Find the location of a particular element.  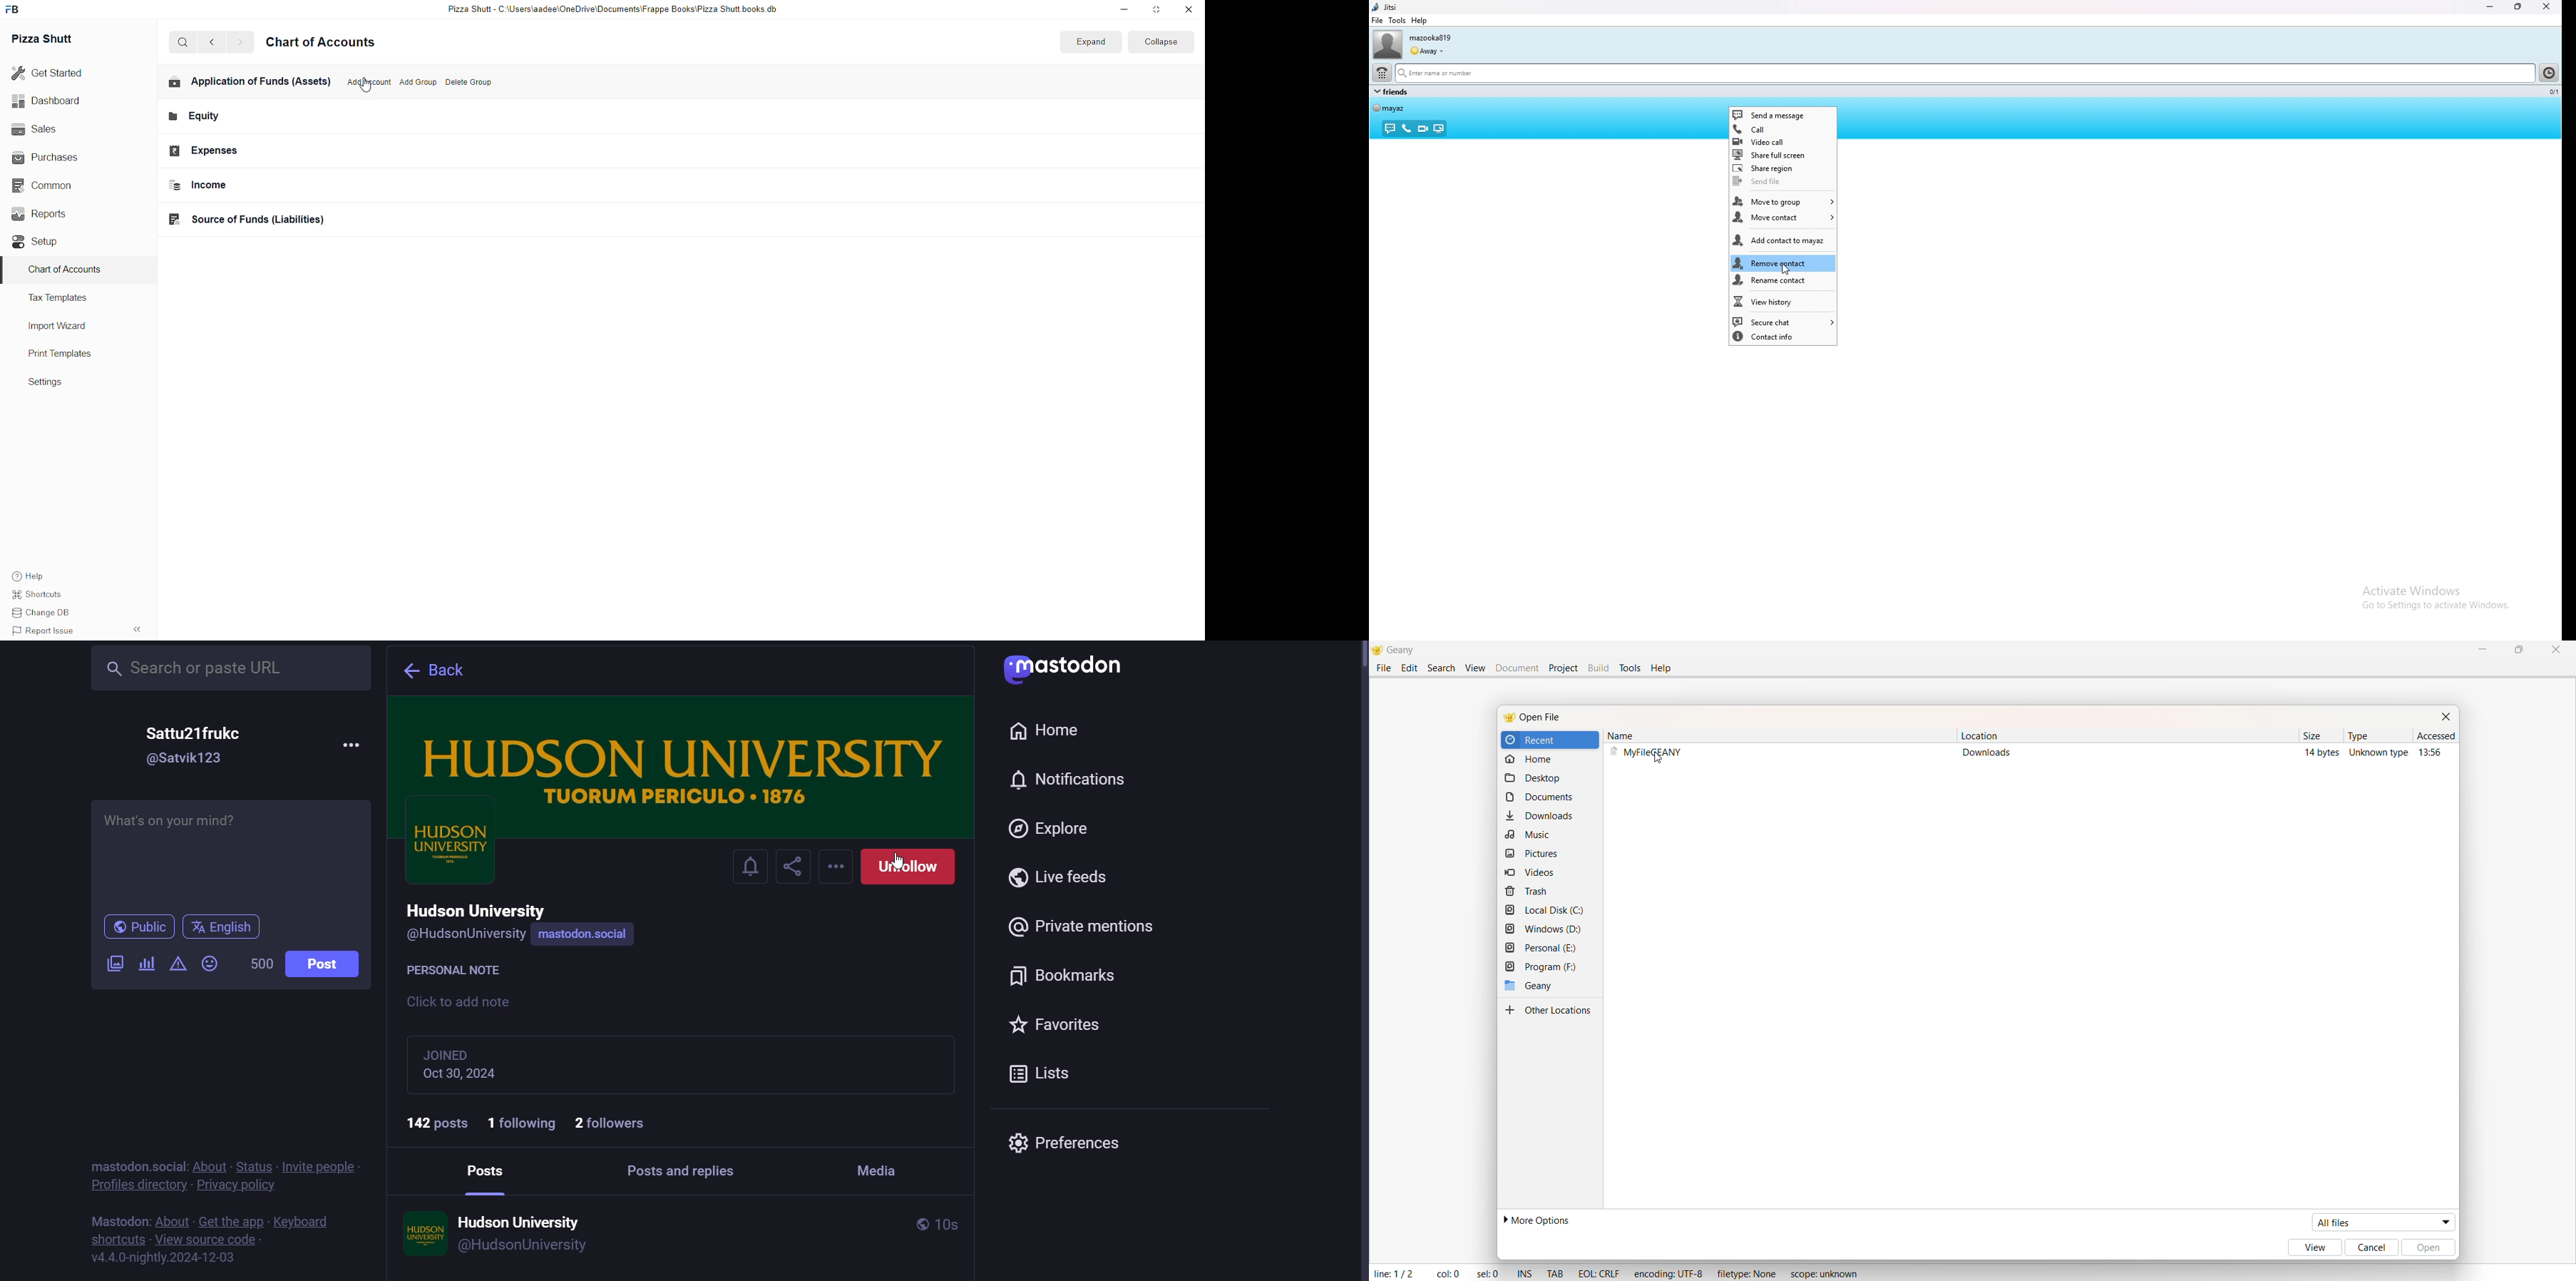

media is located at coordinates (878, 1166).